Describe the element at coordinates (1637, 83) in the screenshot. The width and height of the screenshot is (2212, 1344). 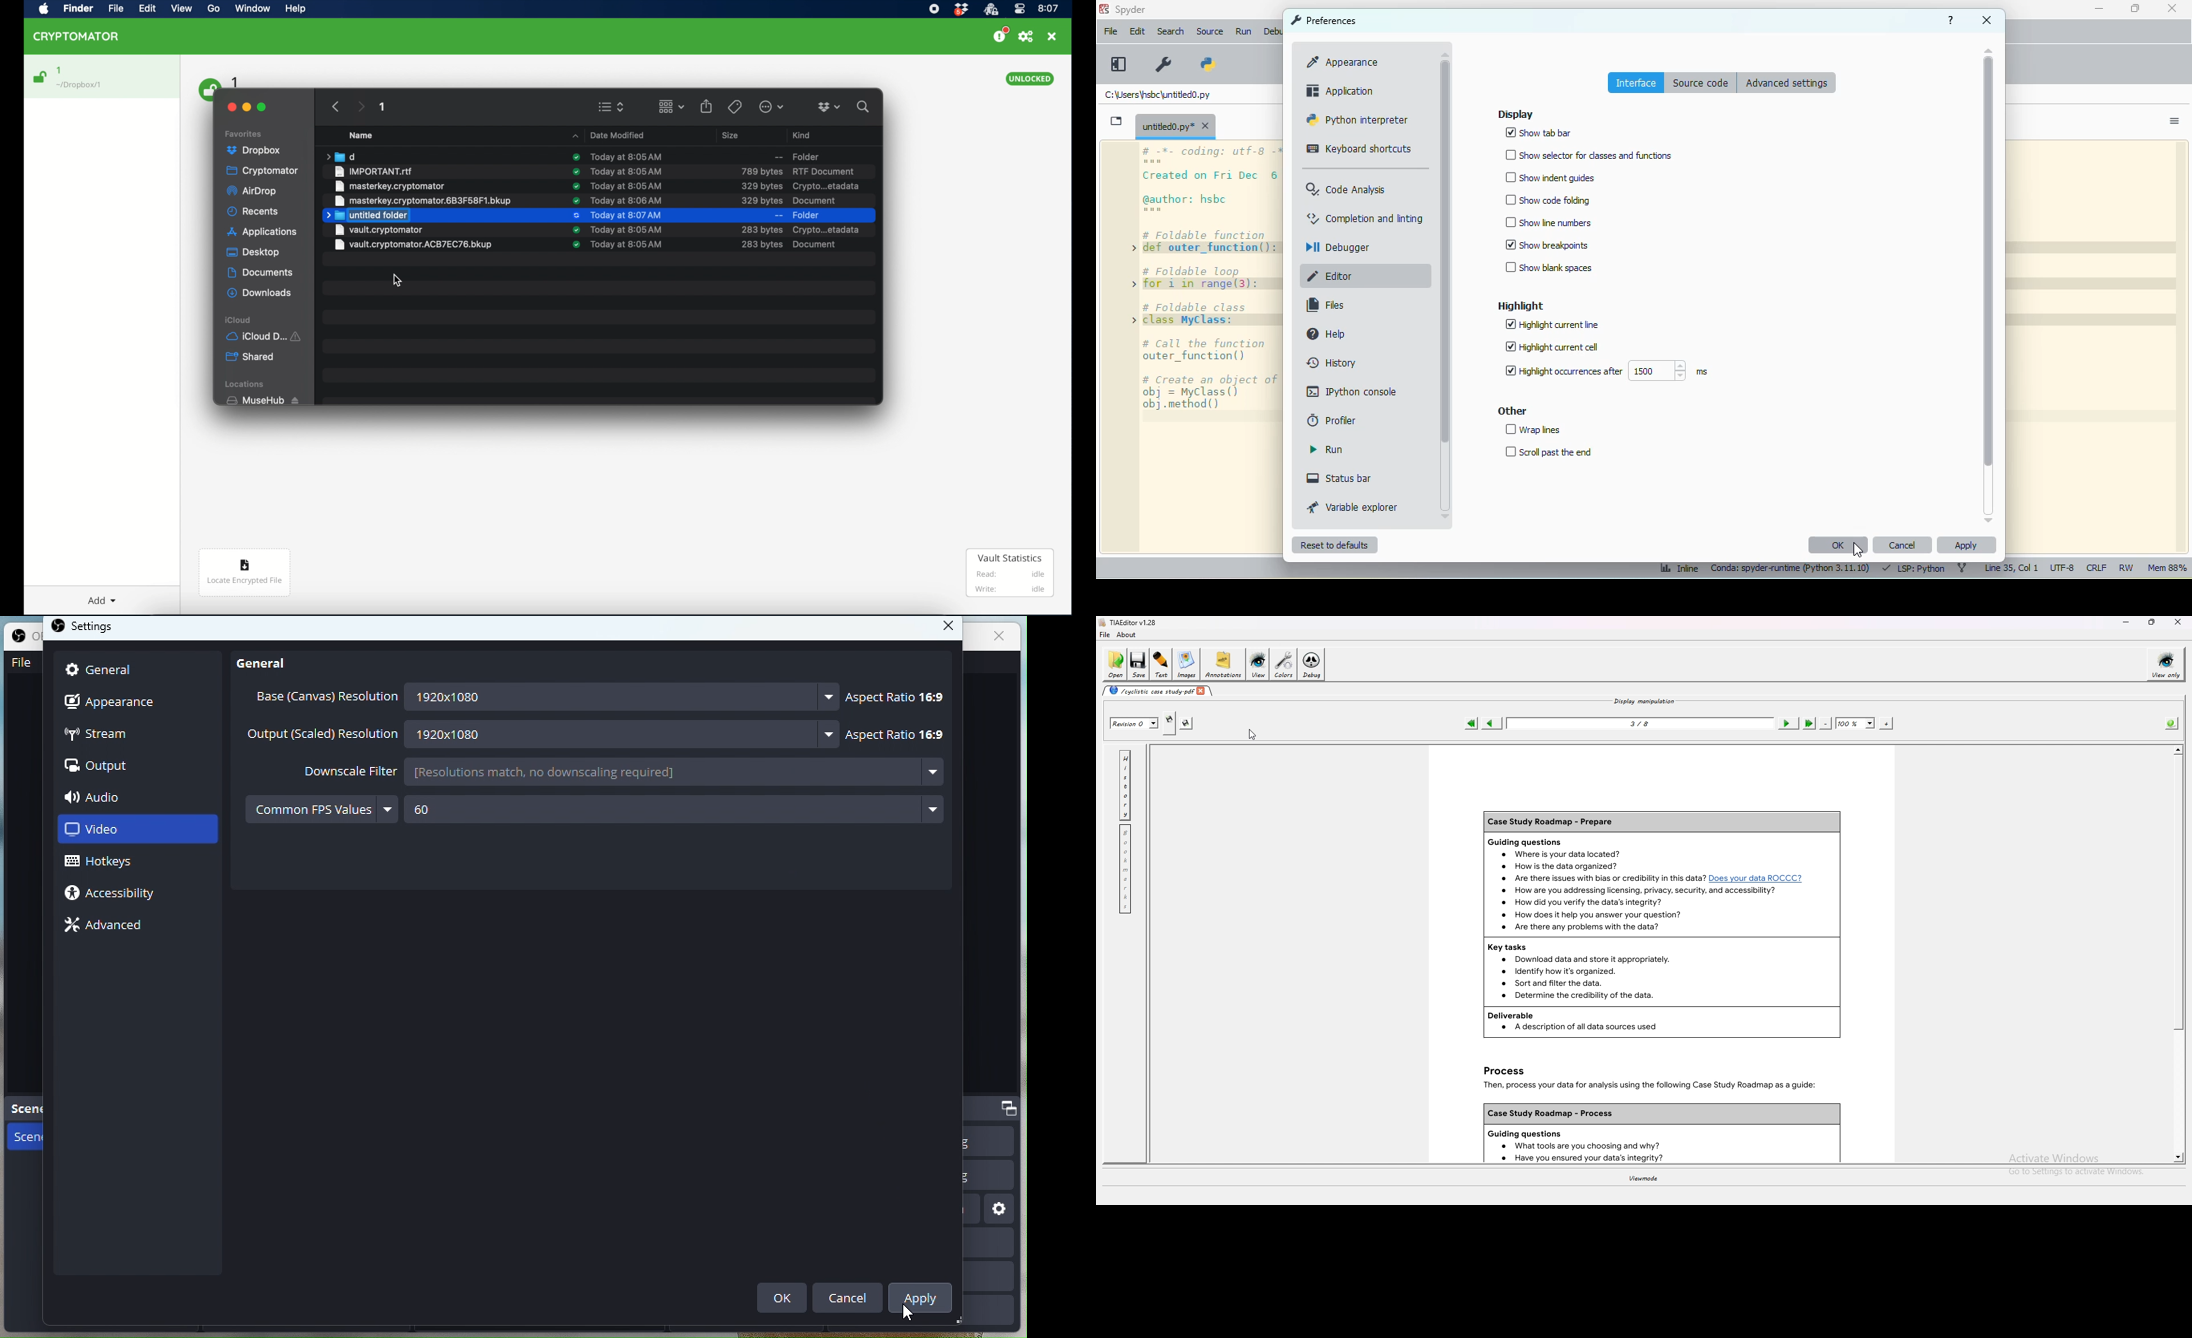
I see `interface` at that location.